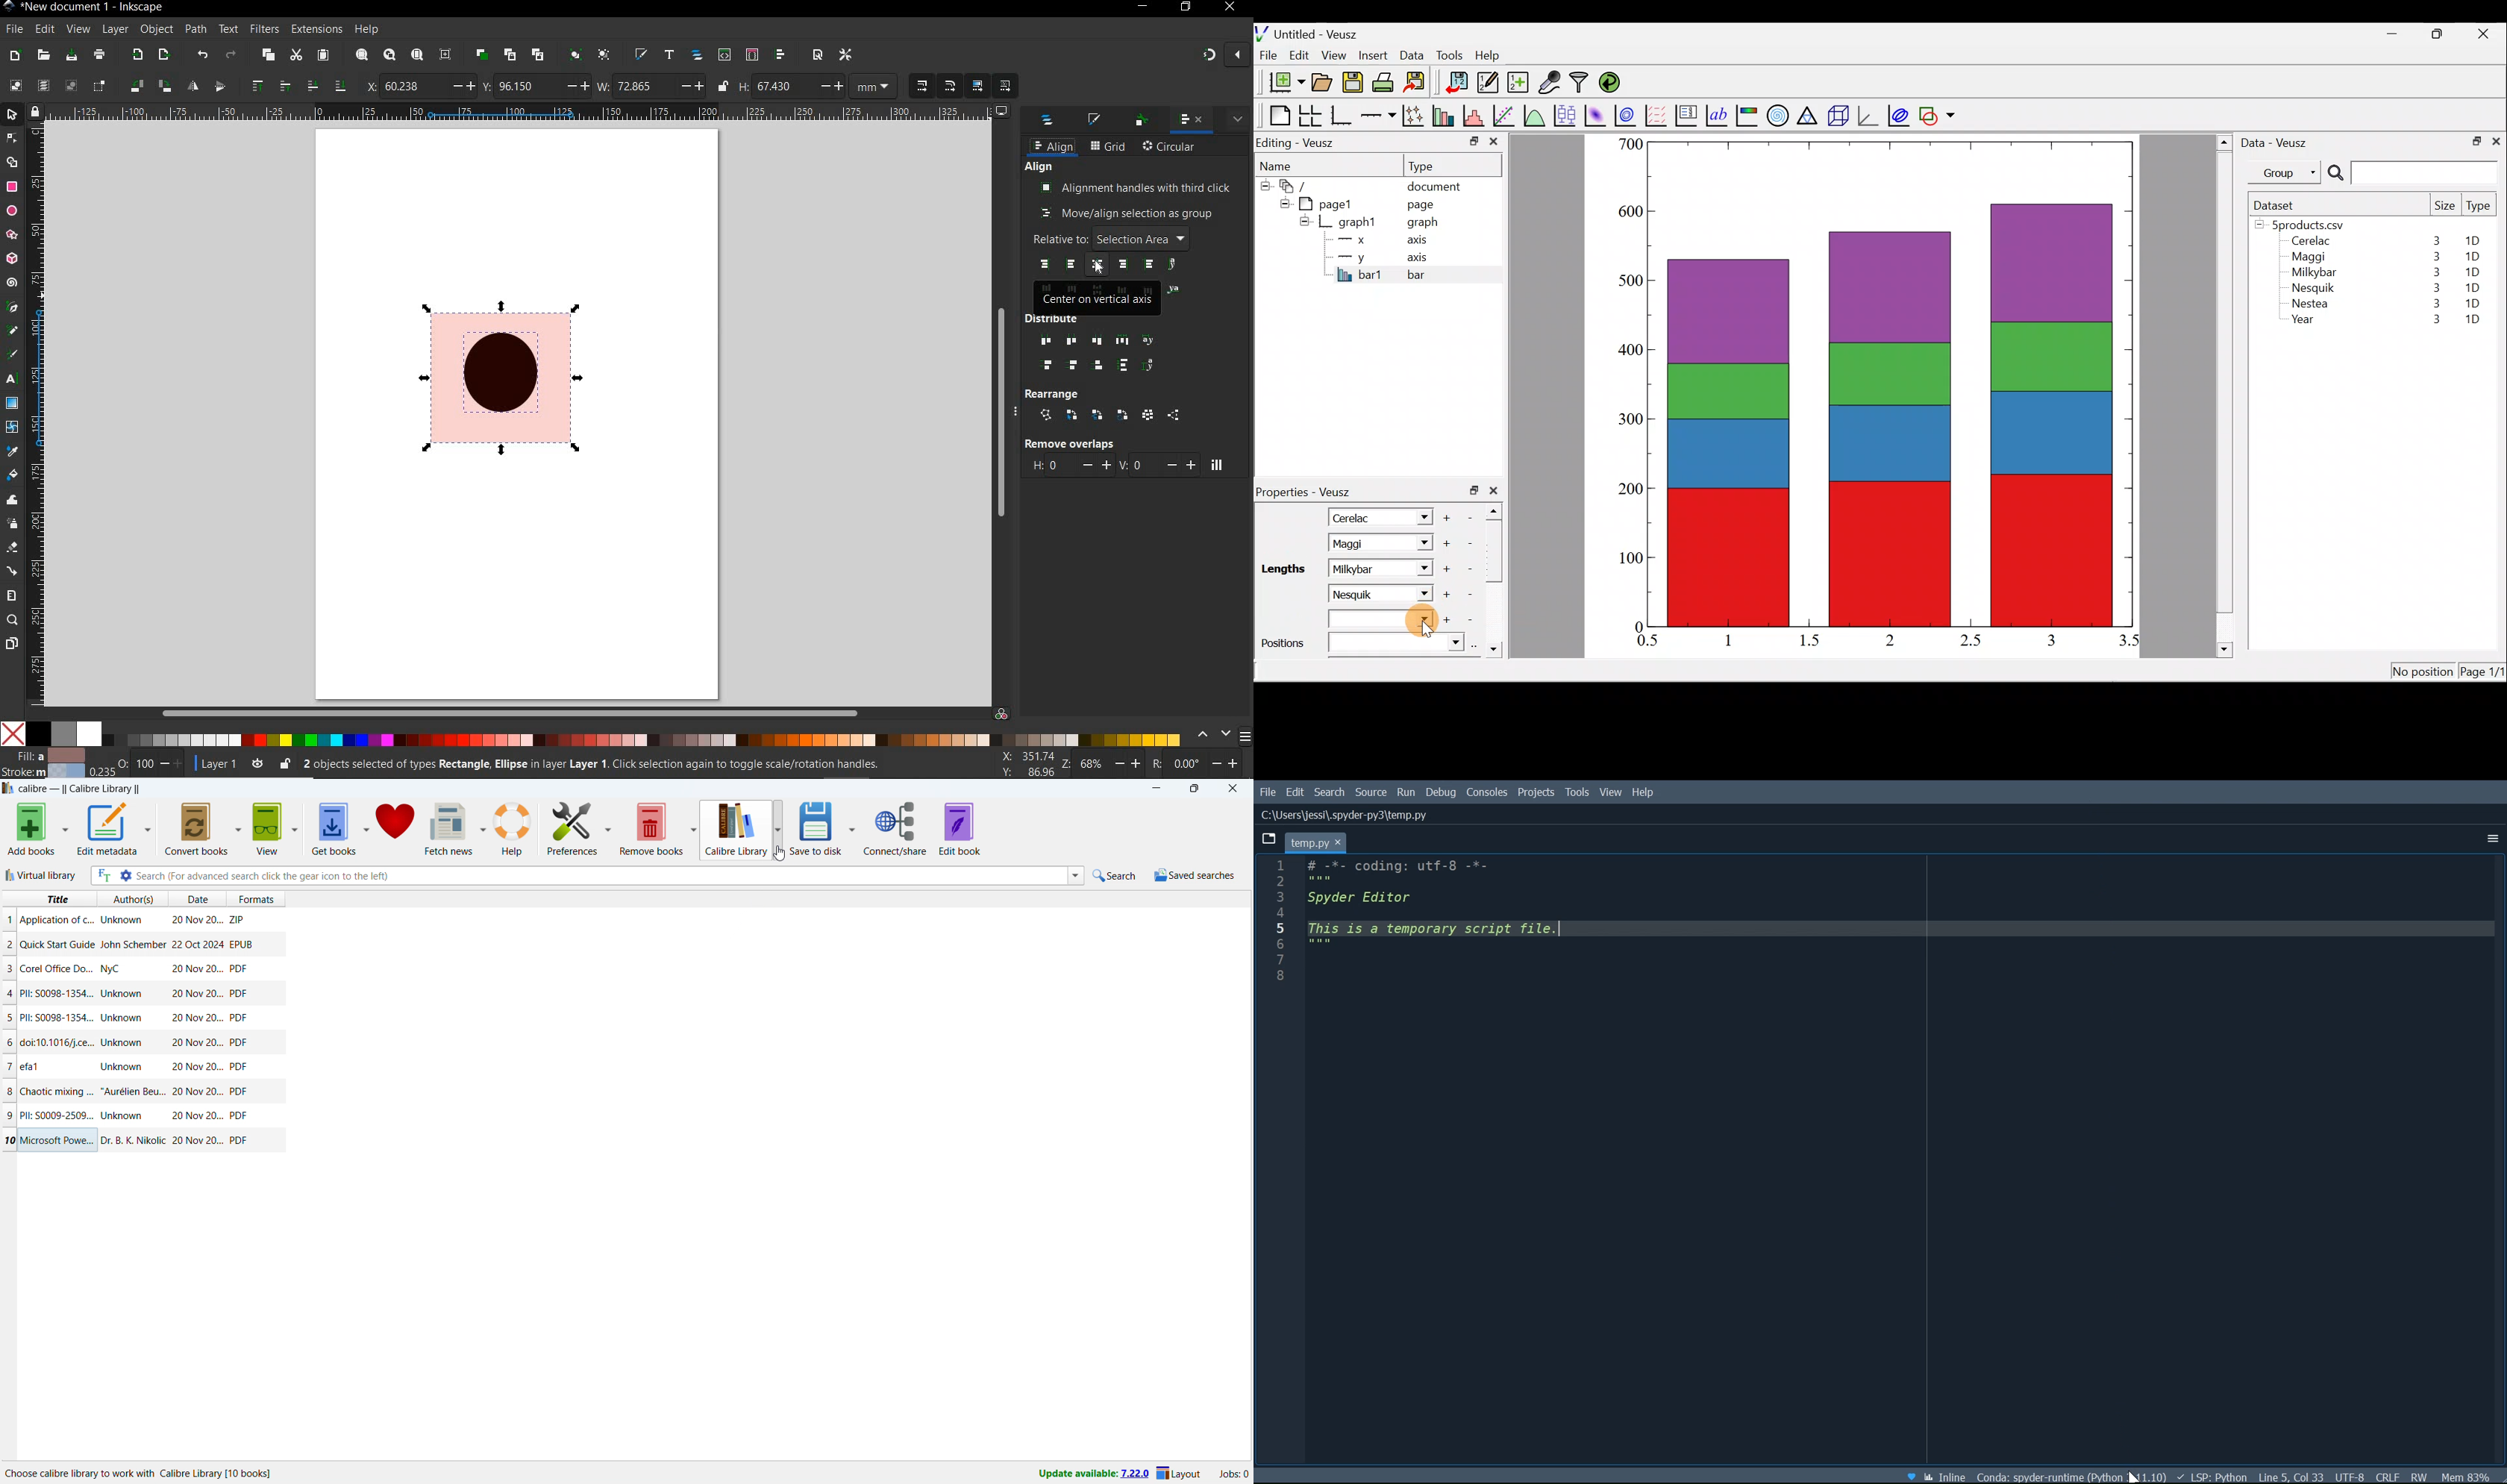 This screenshot has width=2520, height=1484. Describe the element at coordinates (9, 946) in the screenshot. I see `2` at that location.